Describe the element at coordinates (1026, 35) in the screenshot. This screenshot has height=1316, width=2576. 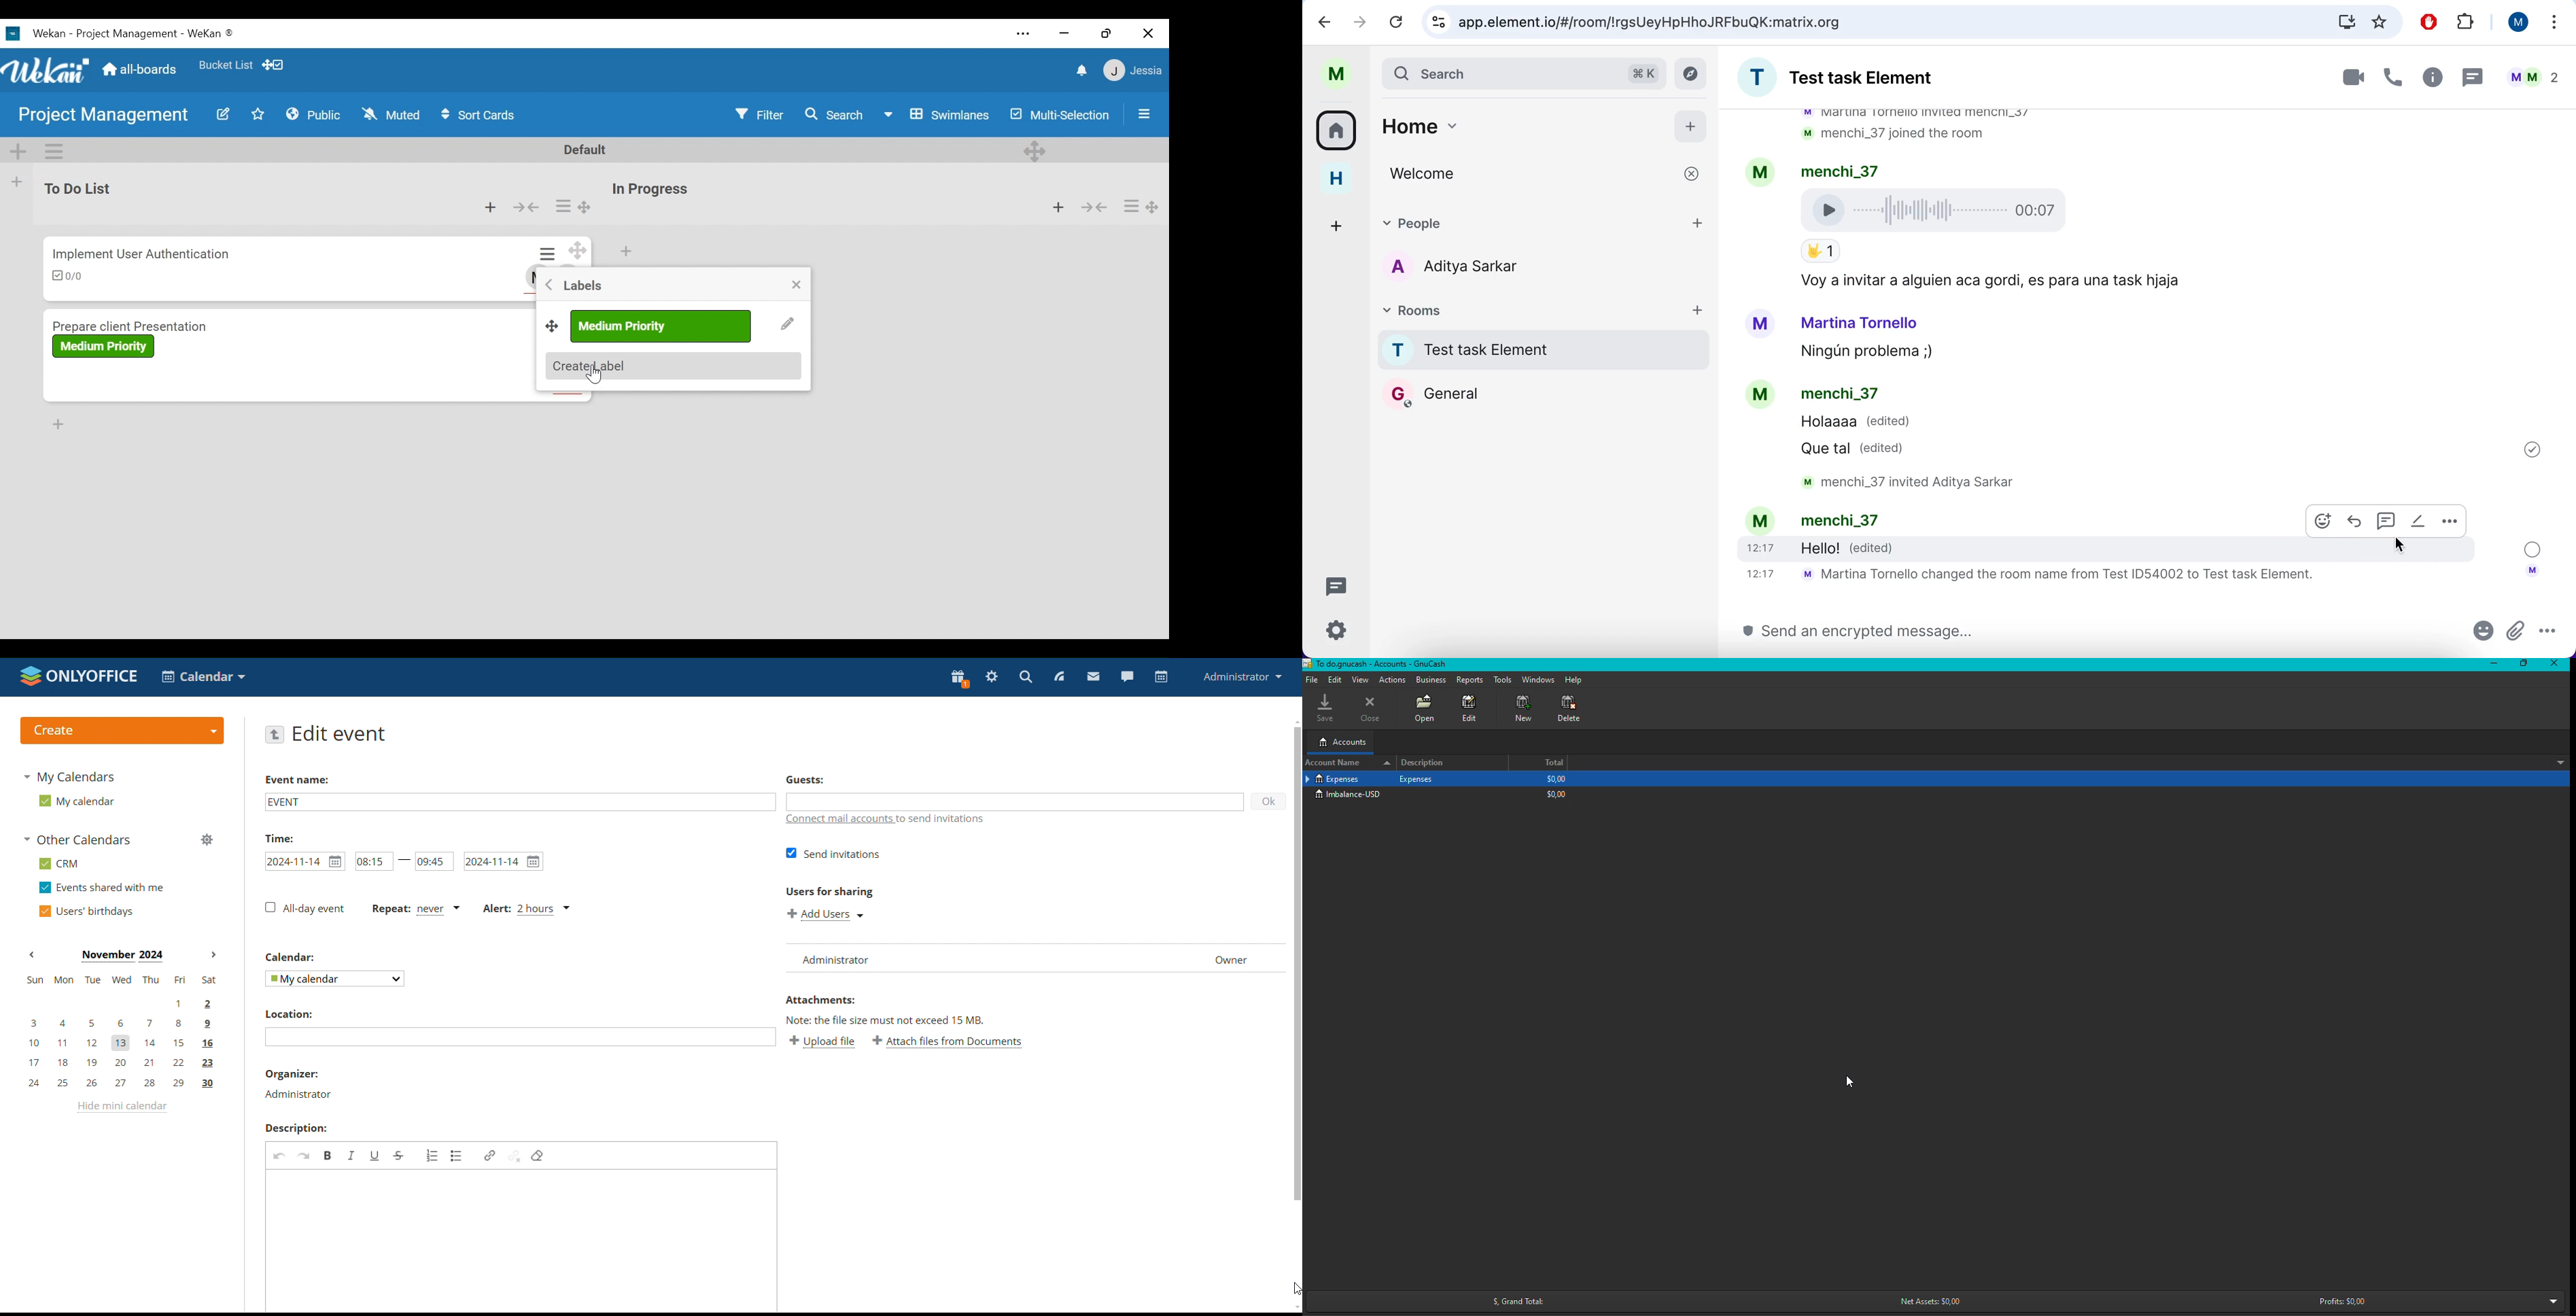
I see `settings and more` at that location.